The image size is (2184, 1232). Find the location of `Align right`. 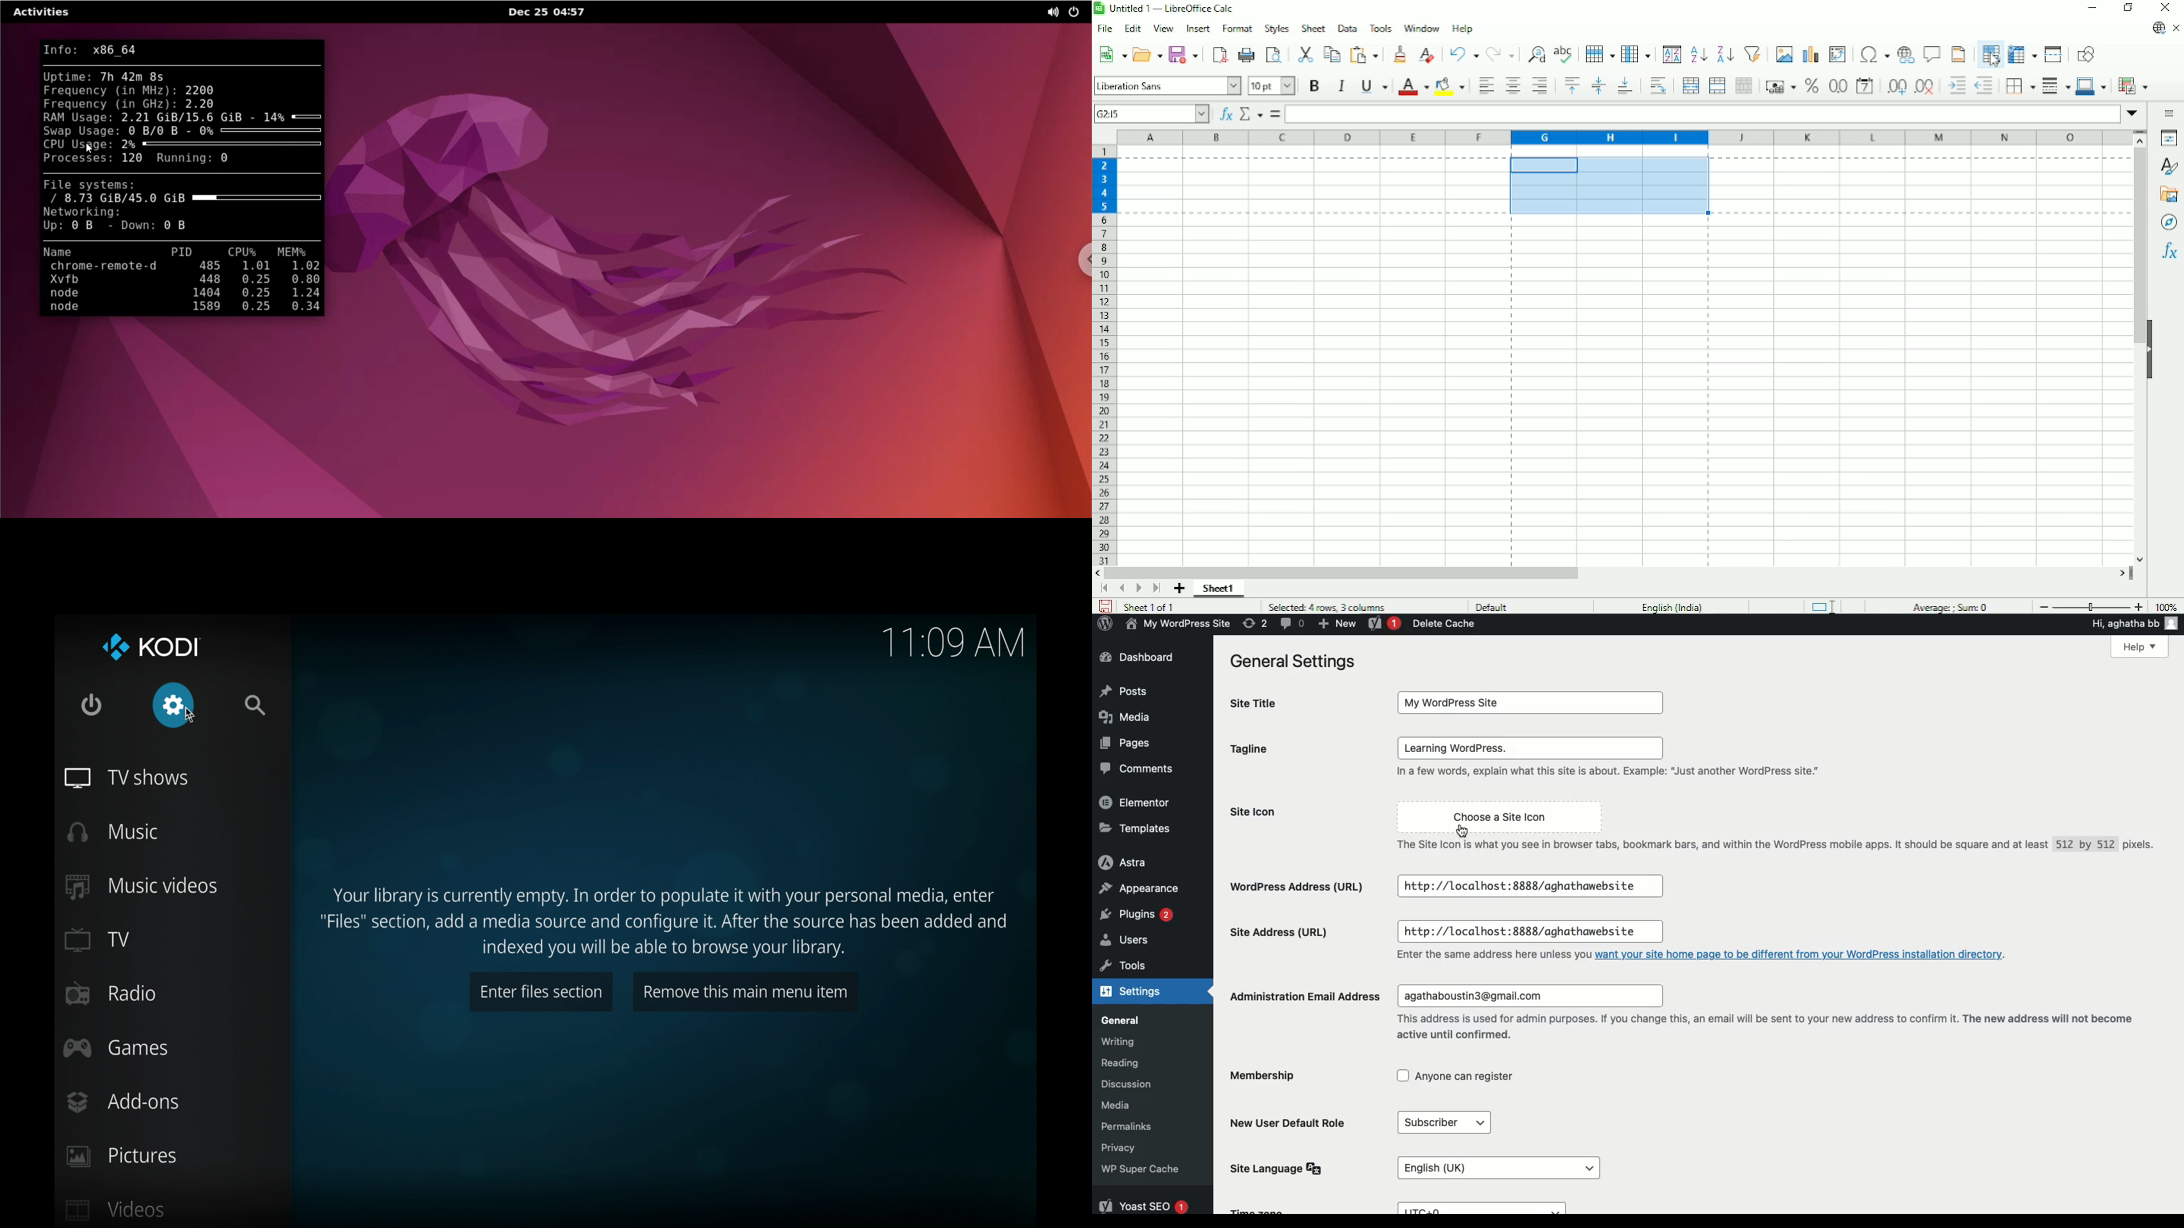

Align right is located at coordinates (1540, 87).